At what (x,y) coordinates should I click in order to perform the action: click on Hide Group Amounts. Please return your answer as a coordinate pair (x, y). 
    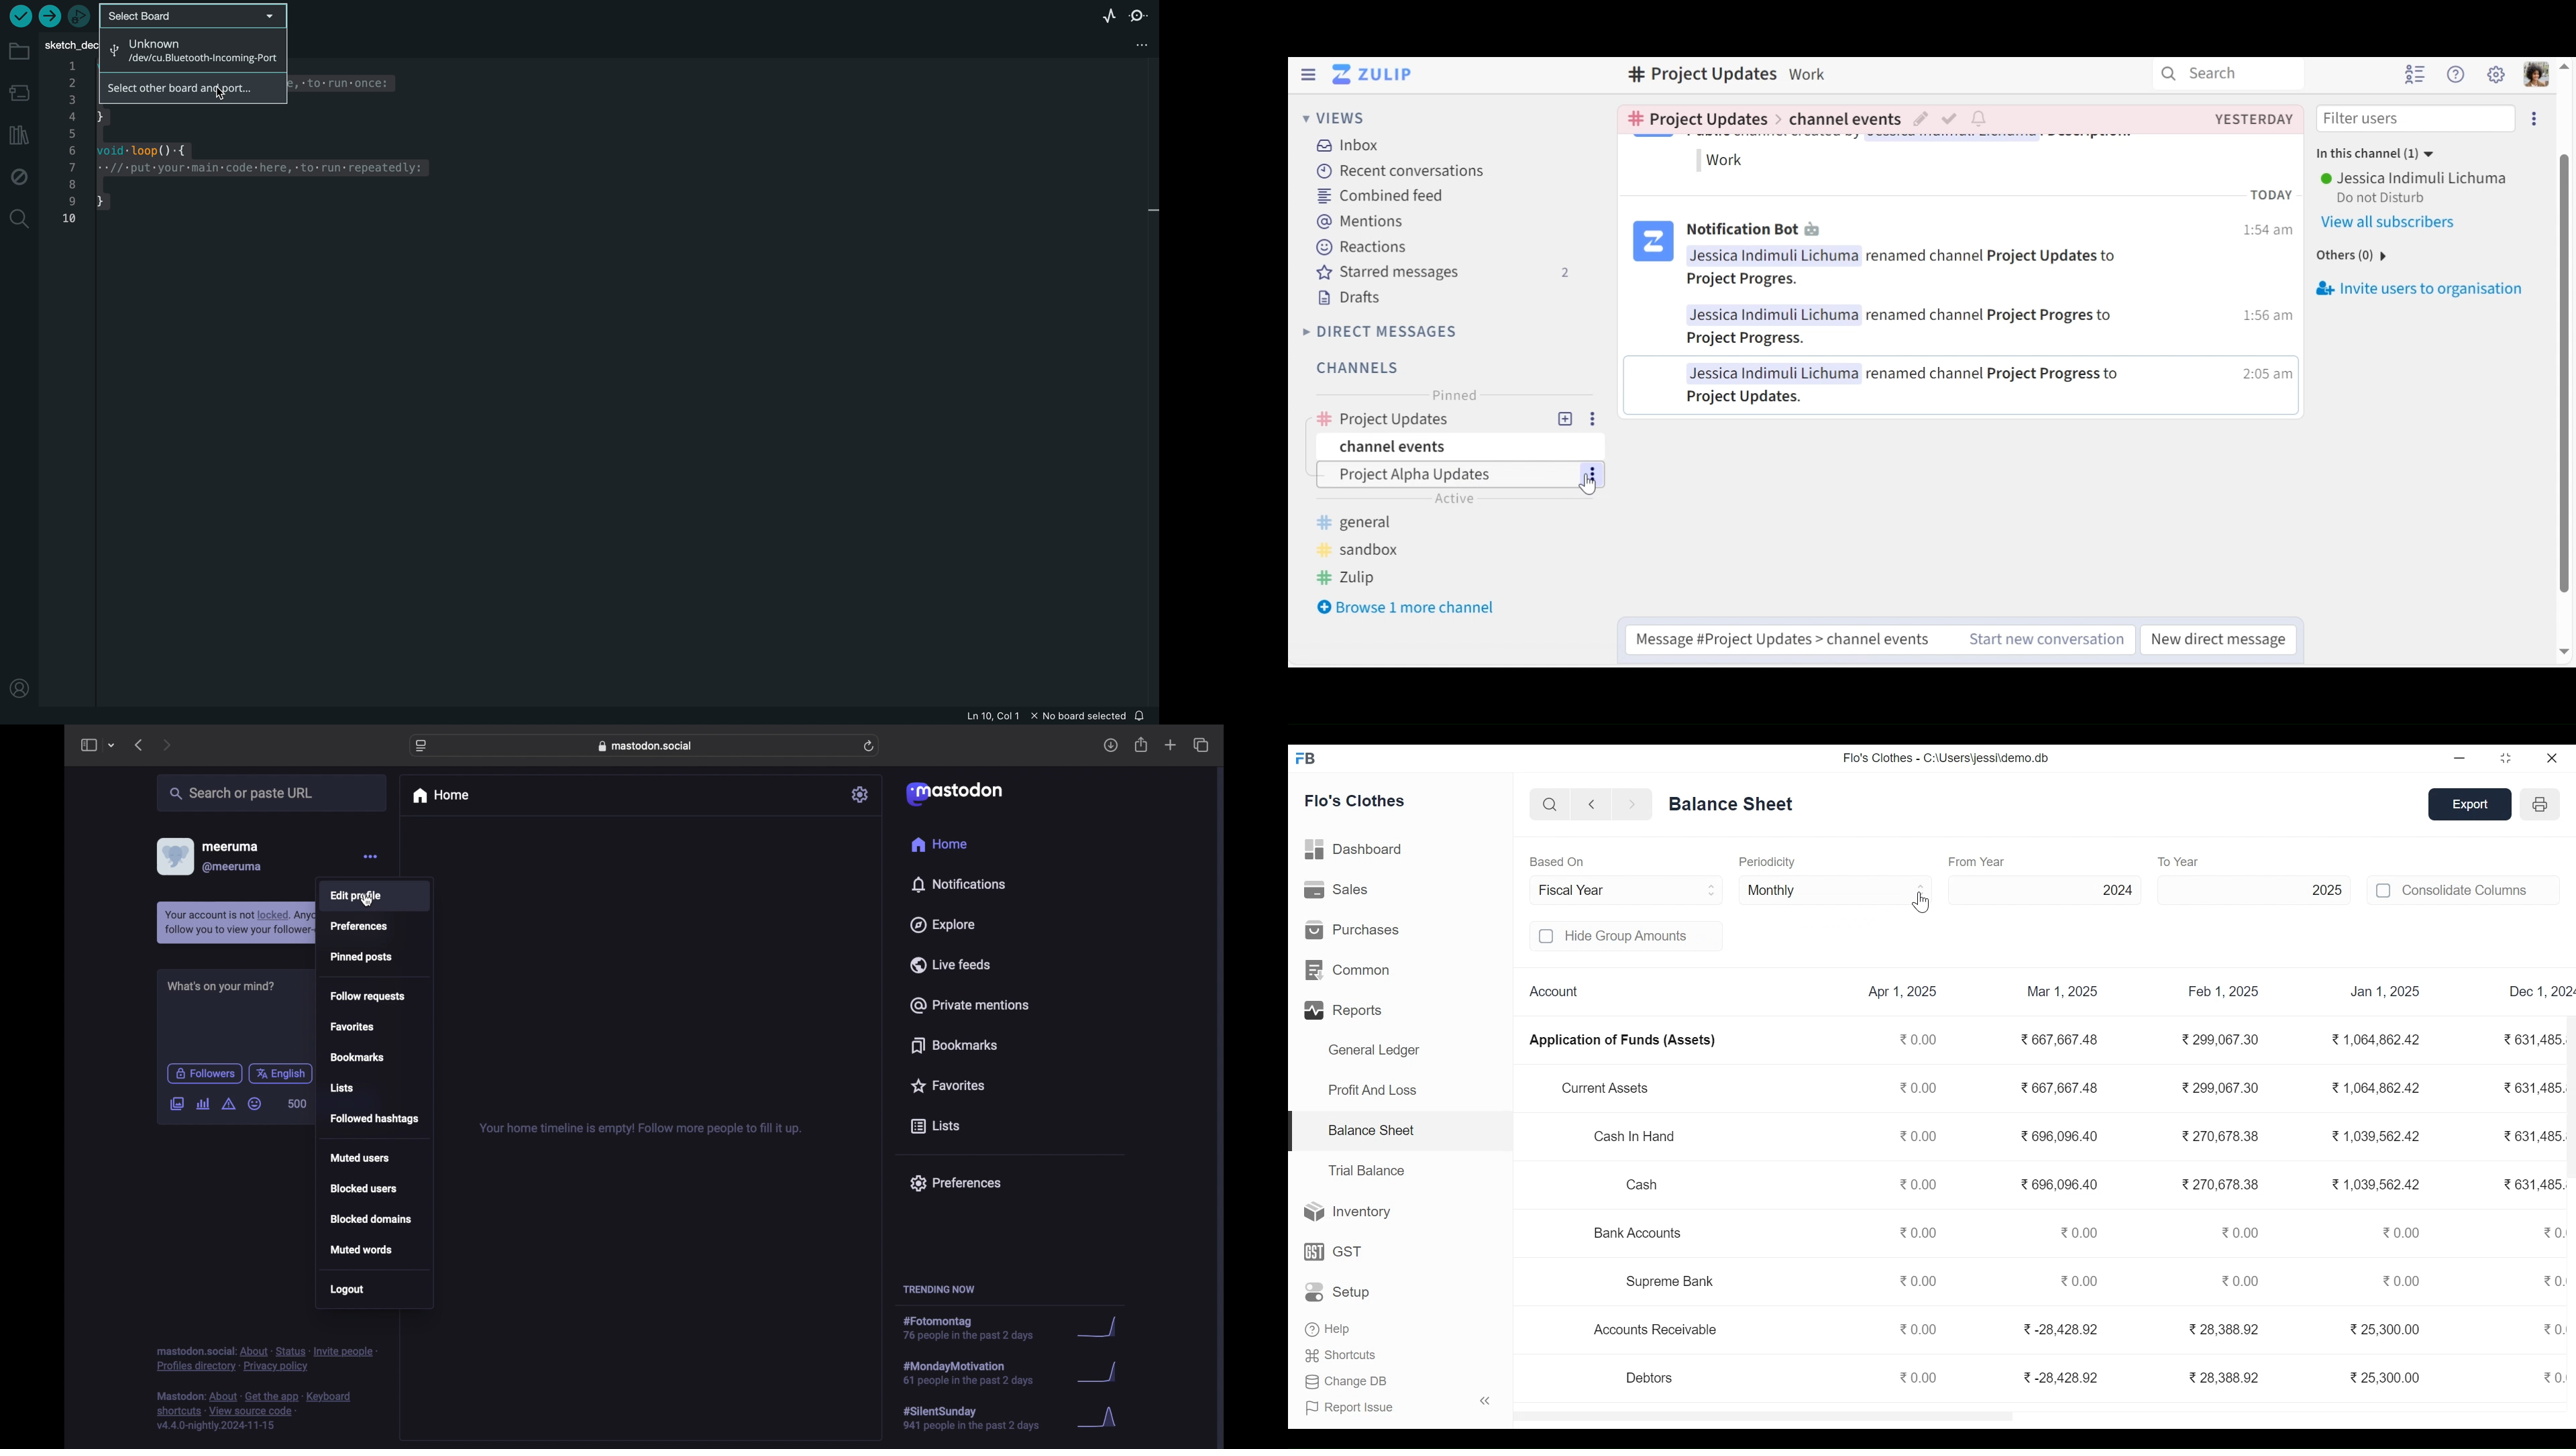
    Looking at the image, I should click on (1642, 936).